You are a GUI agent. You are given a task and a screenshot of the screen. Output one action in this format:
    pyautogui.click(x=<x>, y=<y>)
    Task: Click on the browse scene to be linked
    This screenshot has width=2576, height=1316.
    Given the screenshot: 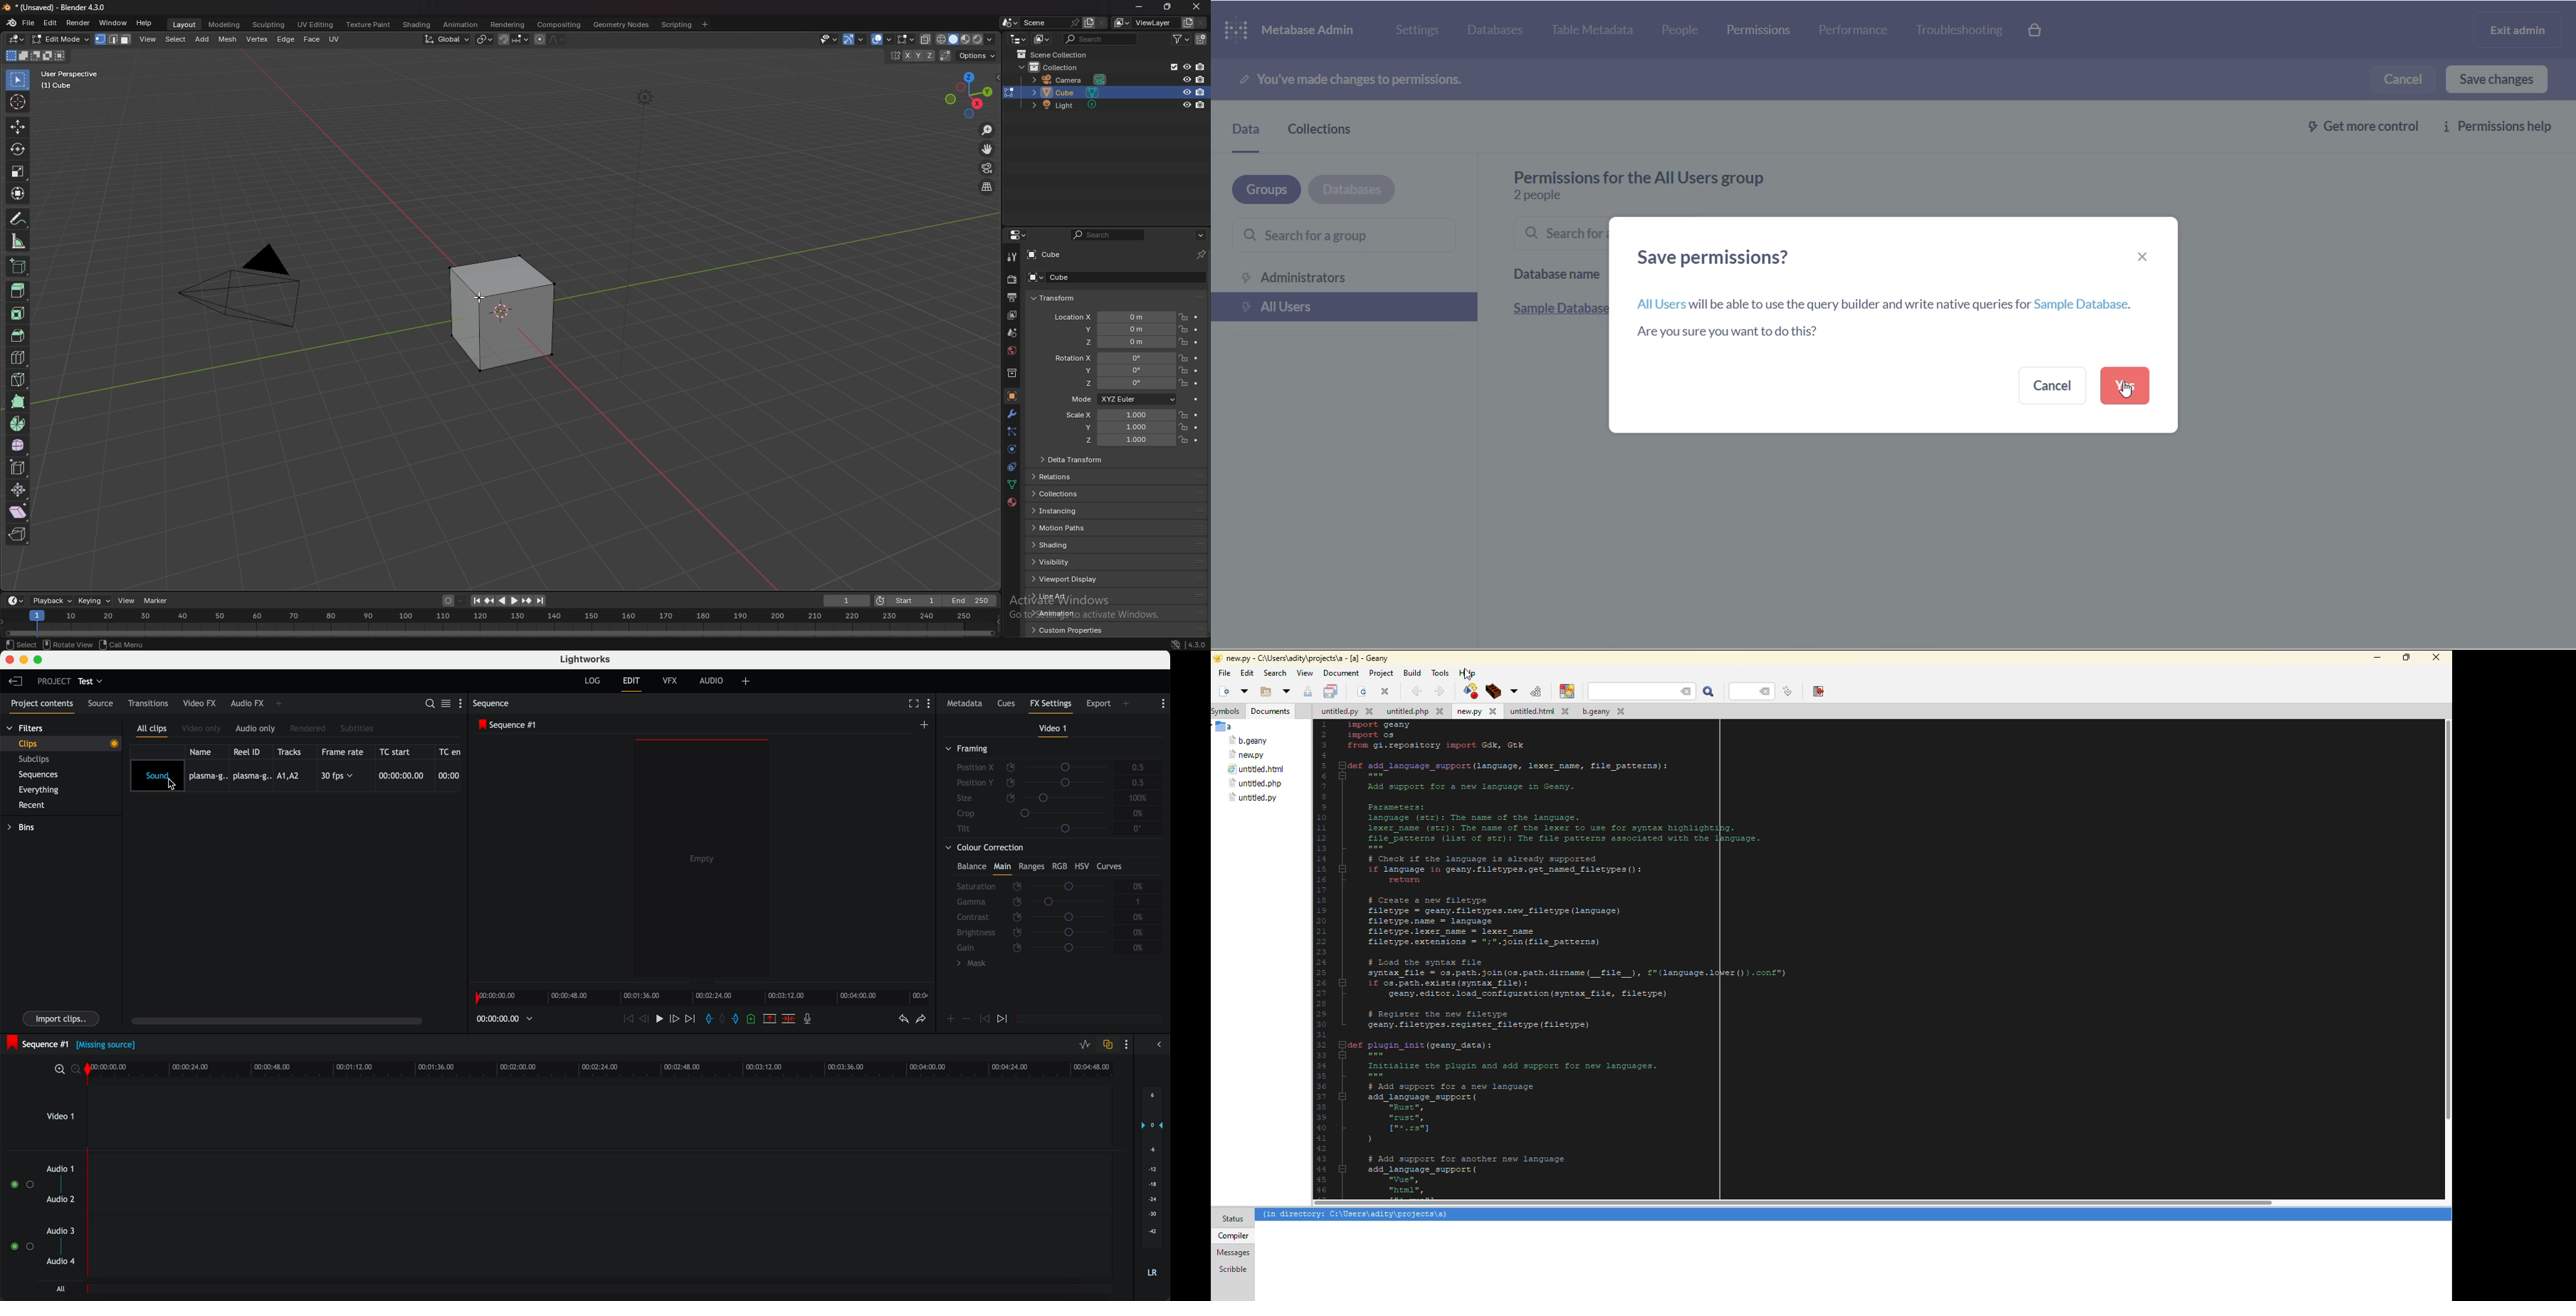 What is the action you would take?
    pyautogui.click(x=1011, y=23)
    